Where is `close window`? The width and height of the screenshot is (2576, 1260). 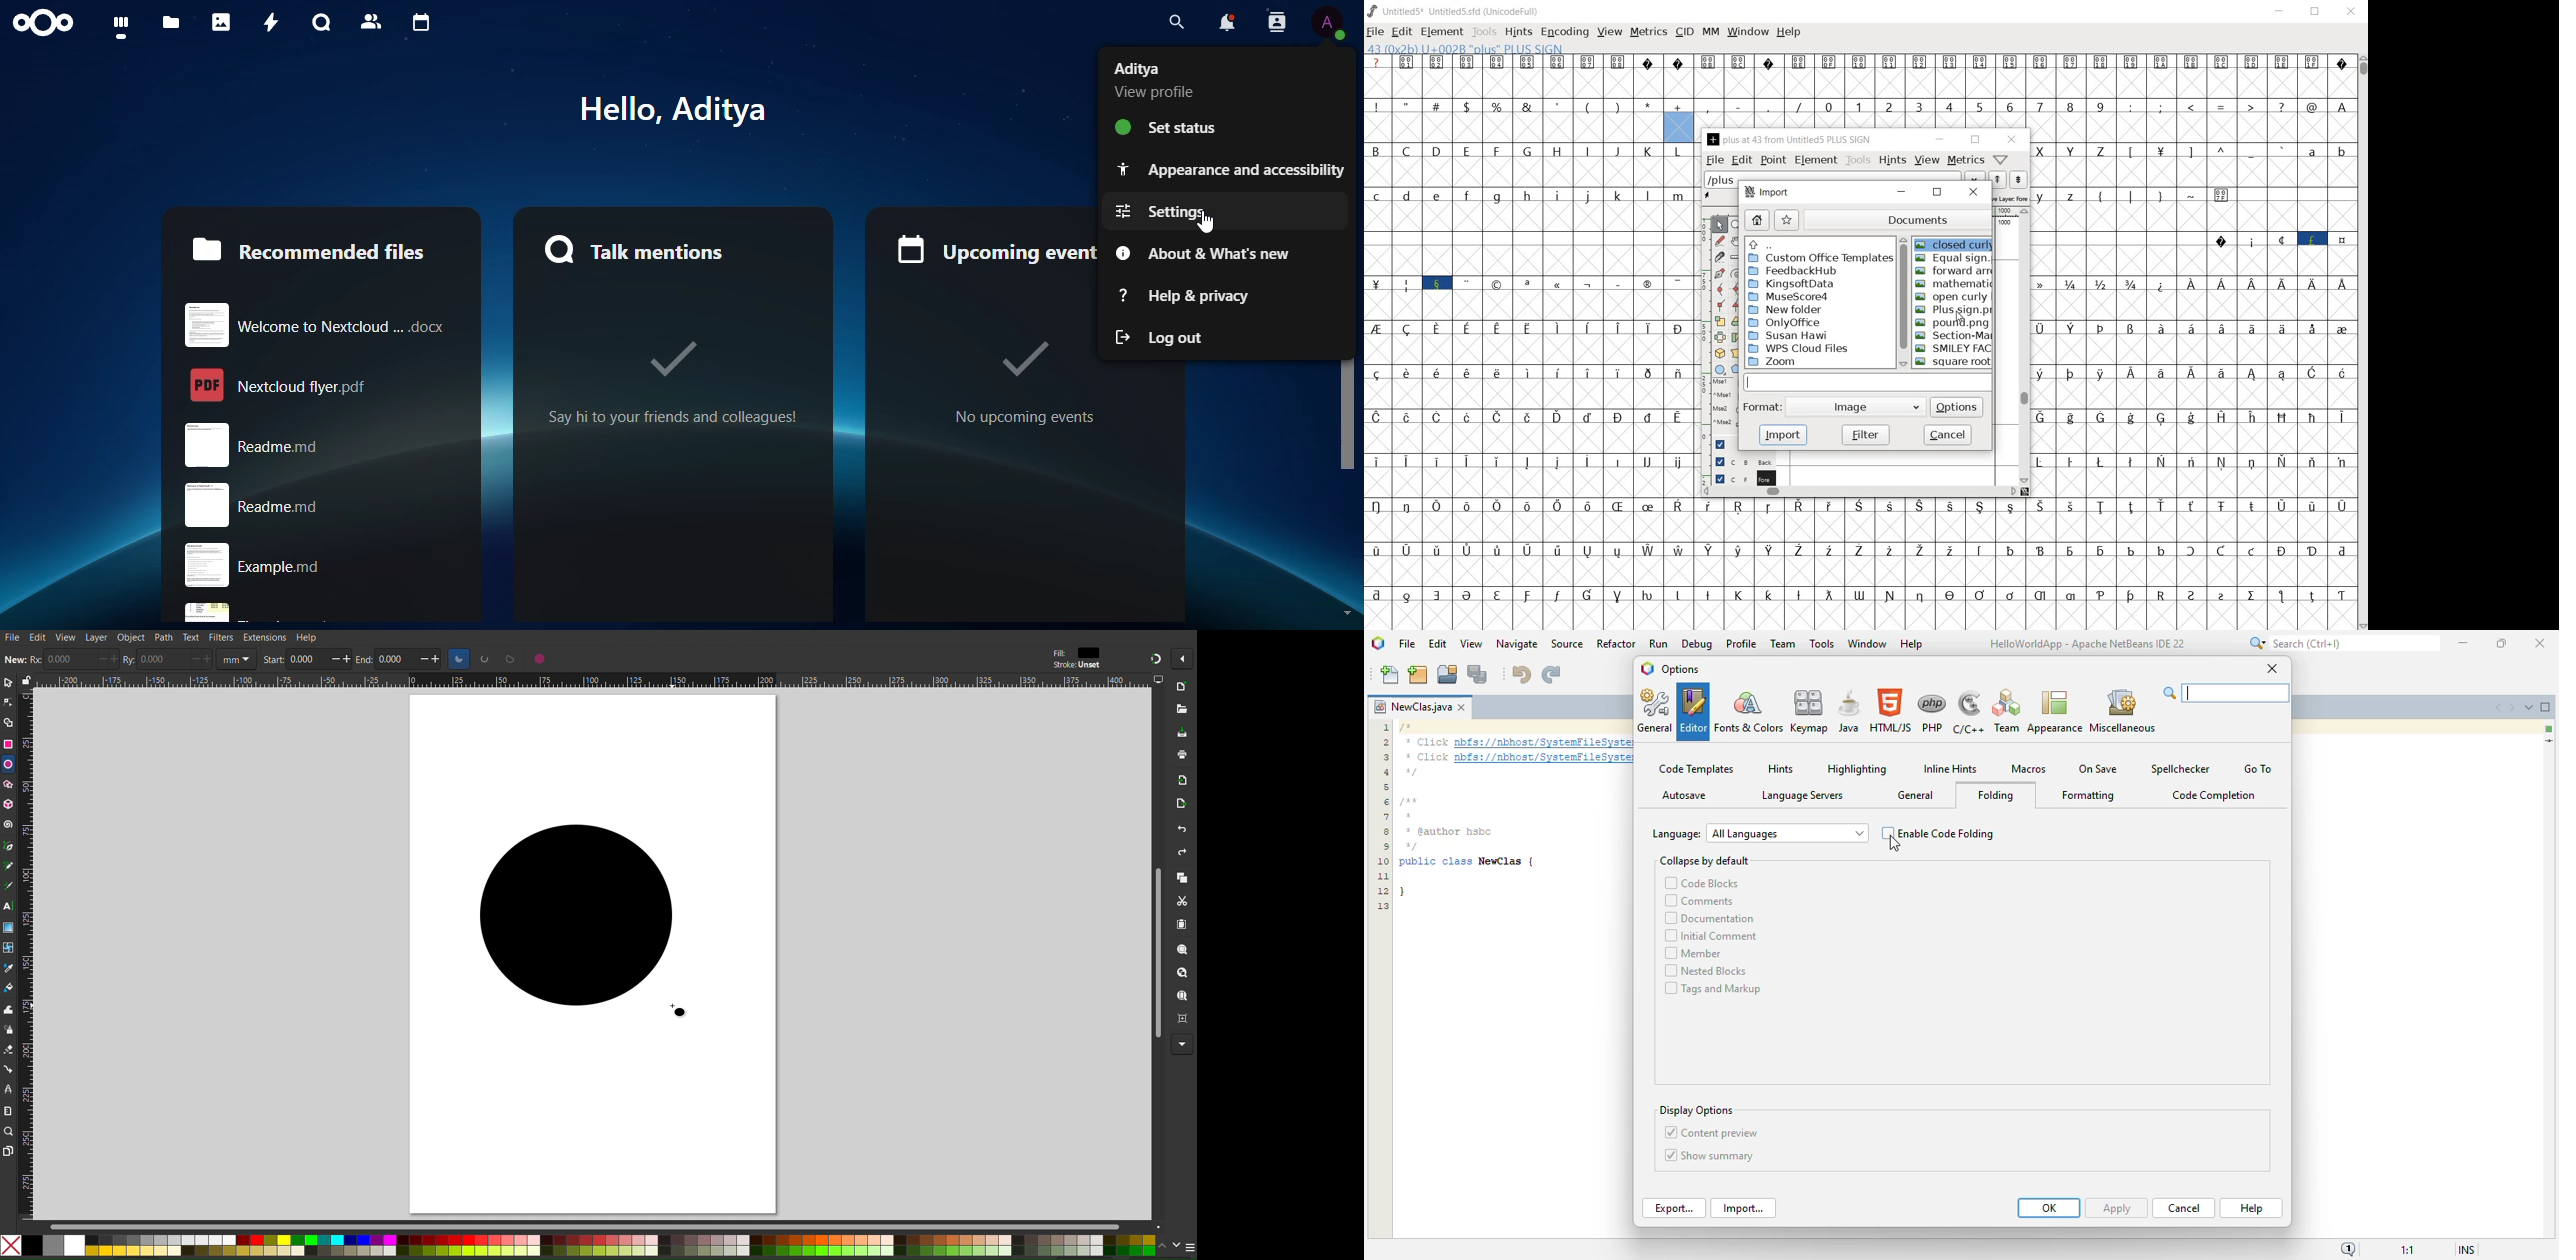
close window is located at coordinates (1461, 707).